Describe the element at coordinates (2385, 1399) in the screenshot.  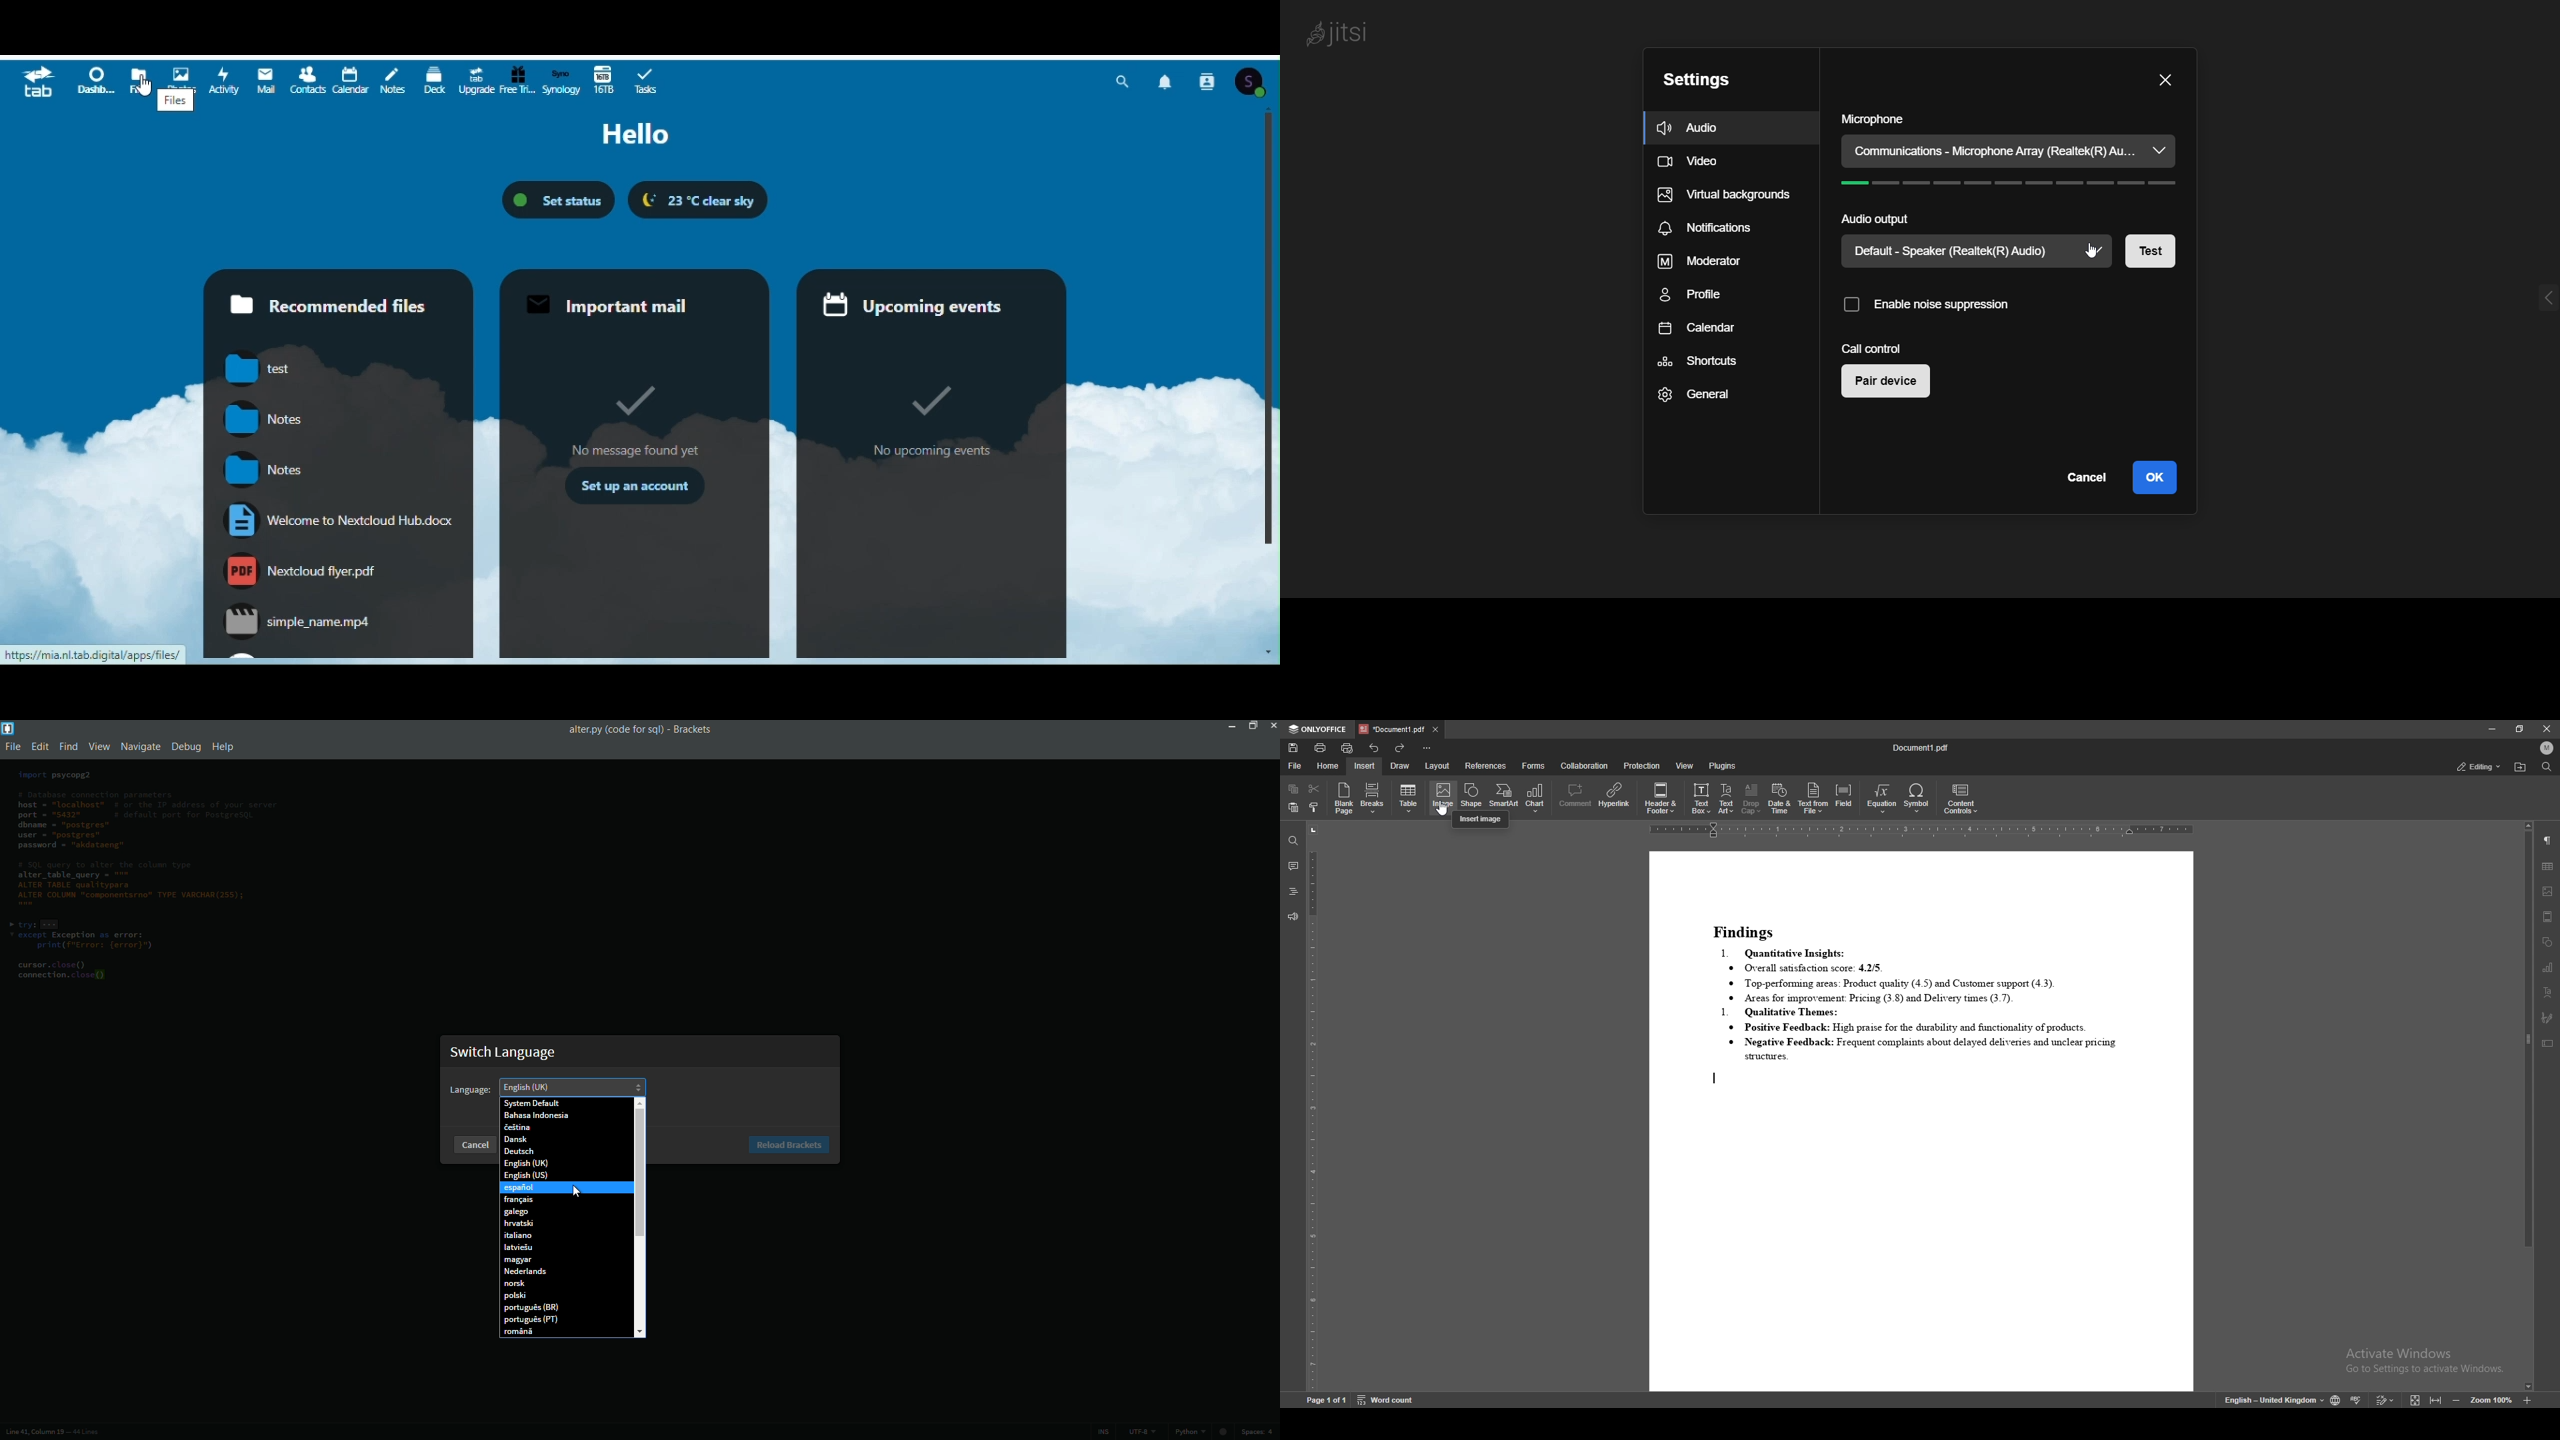
I see `track changes` at that location.